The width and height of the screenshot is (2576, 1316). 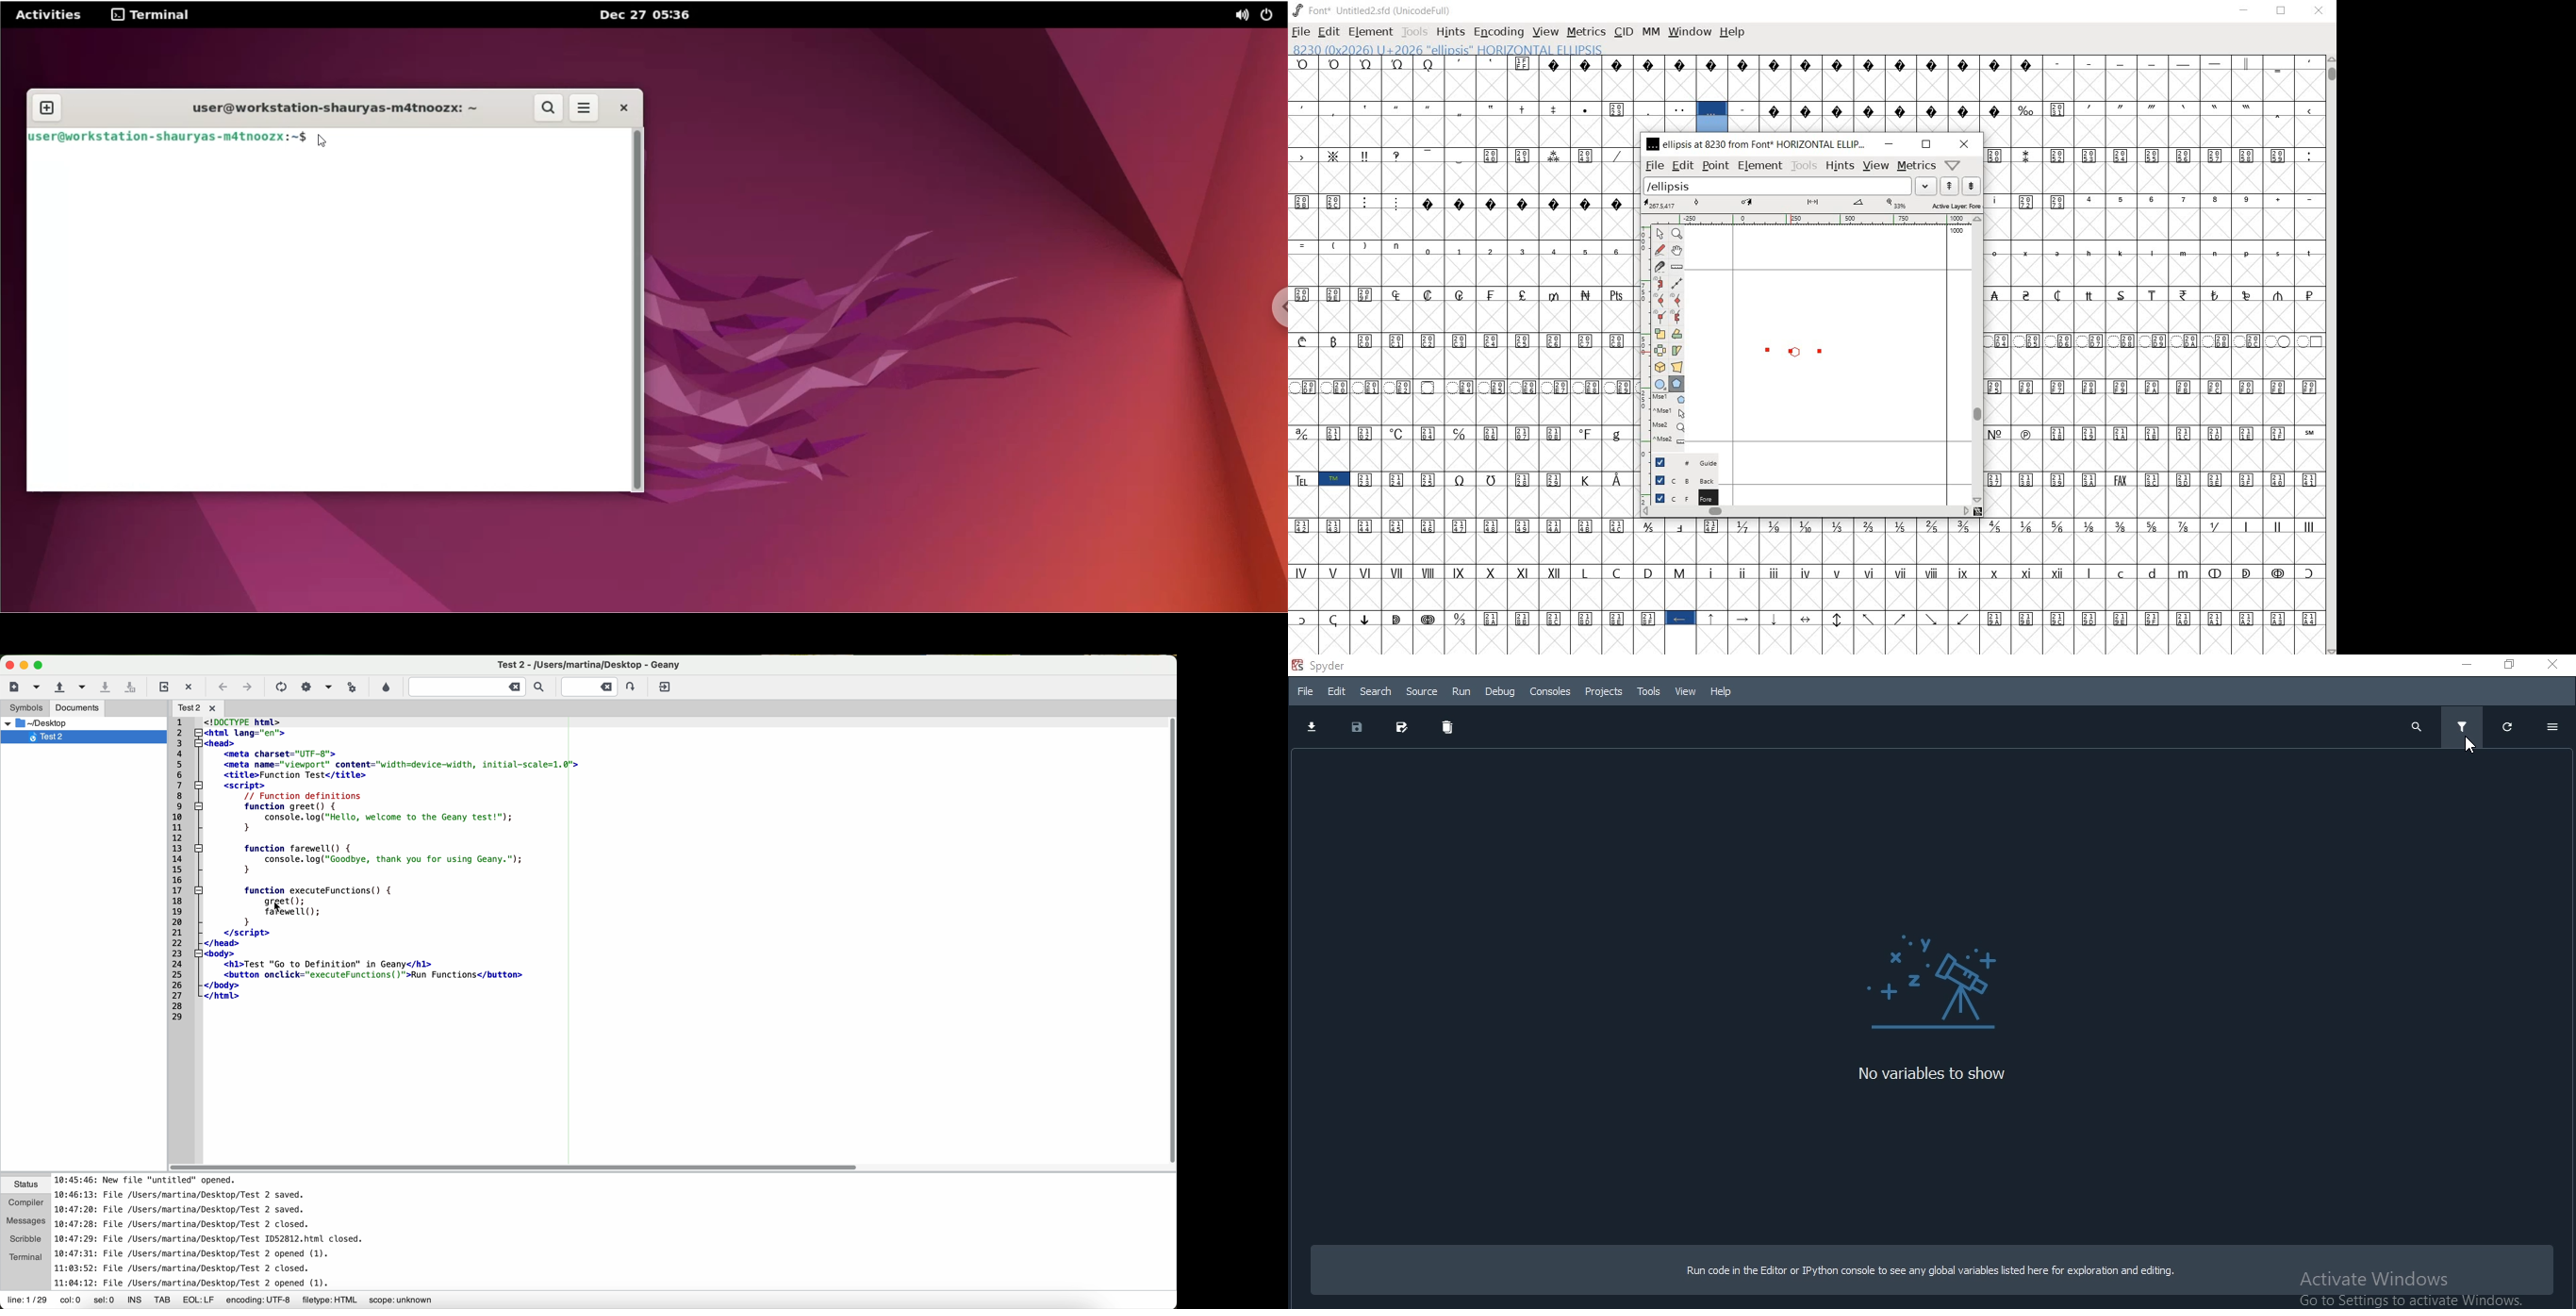 What do you see at coordinates (1715, 166) in the screenshot?
I see `point` at bounding box center [1715, 166].